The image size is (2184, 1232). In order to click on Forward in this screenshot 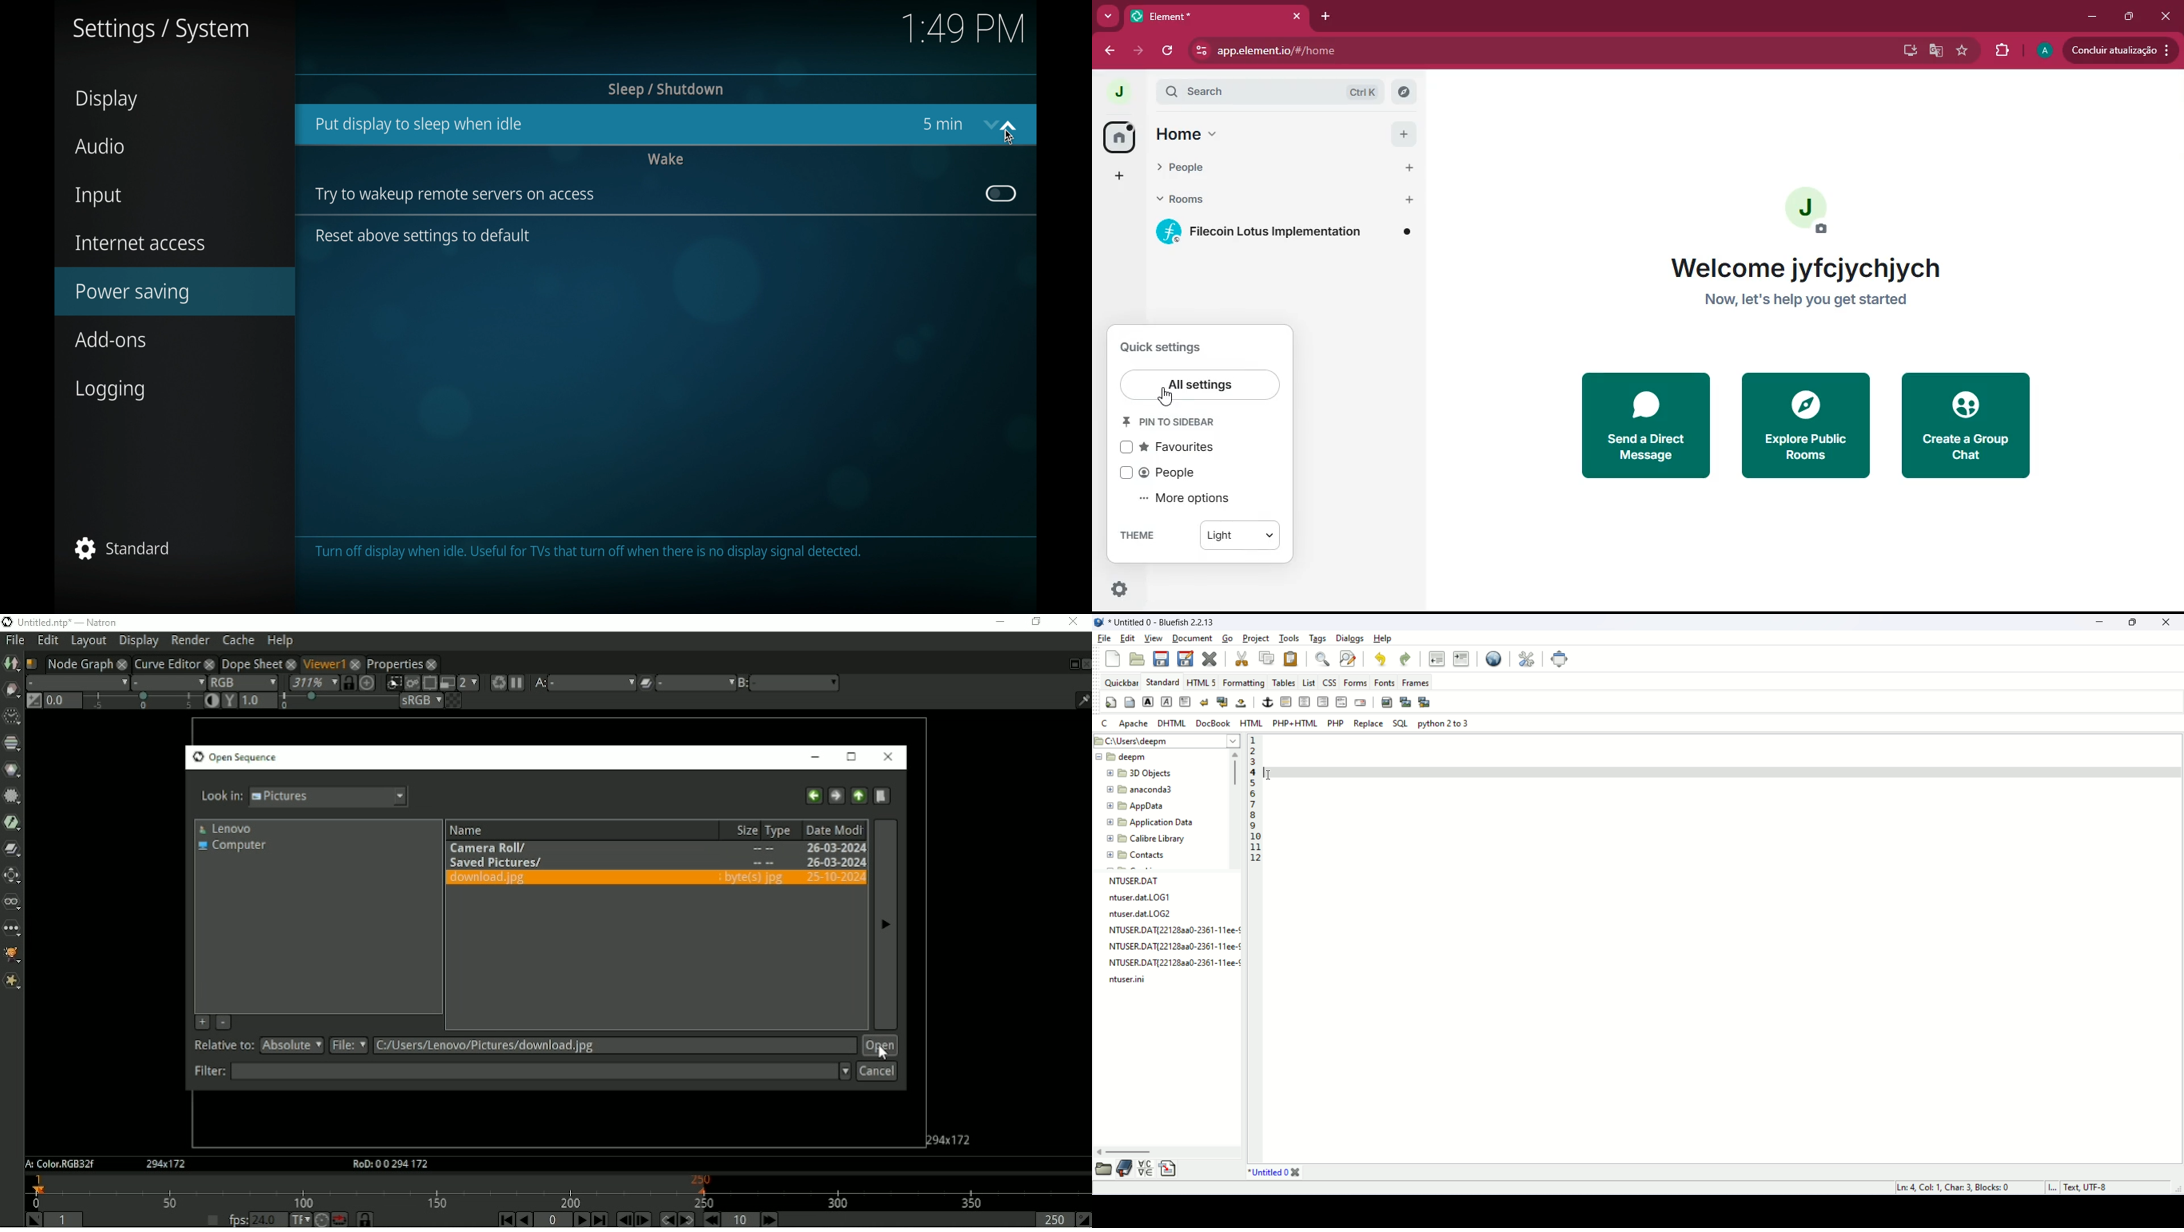, I will do `click(836, 796)`.